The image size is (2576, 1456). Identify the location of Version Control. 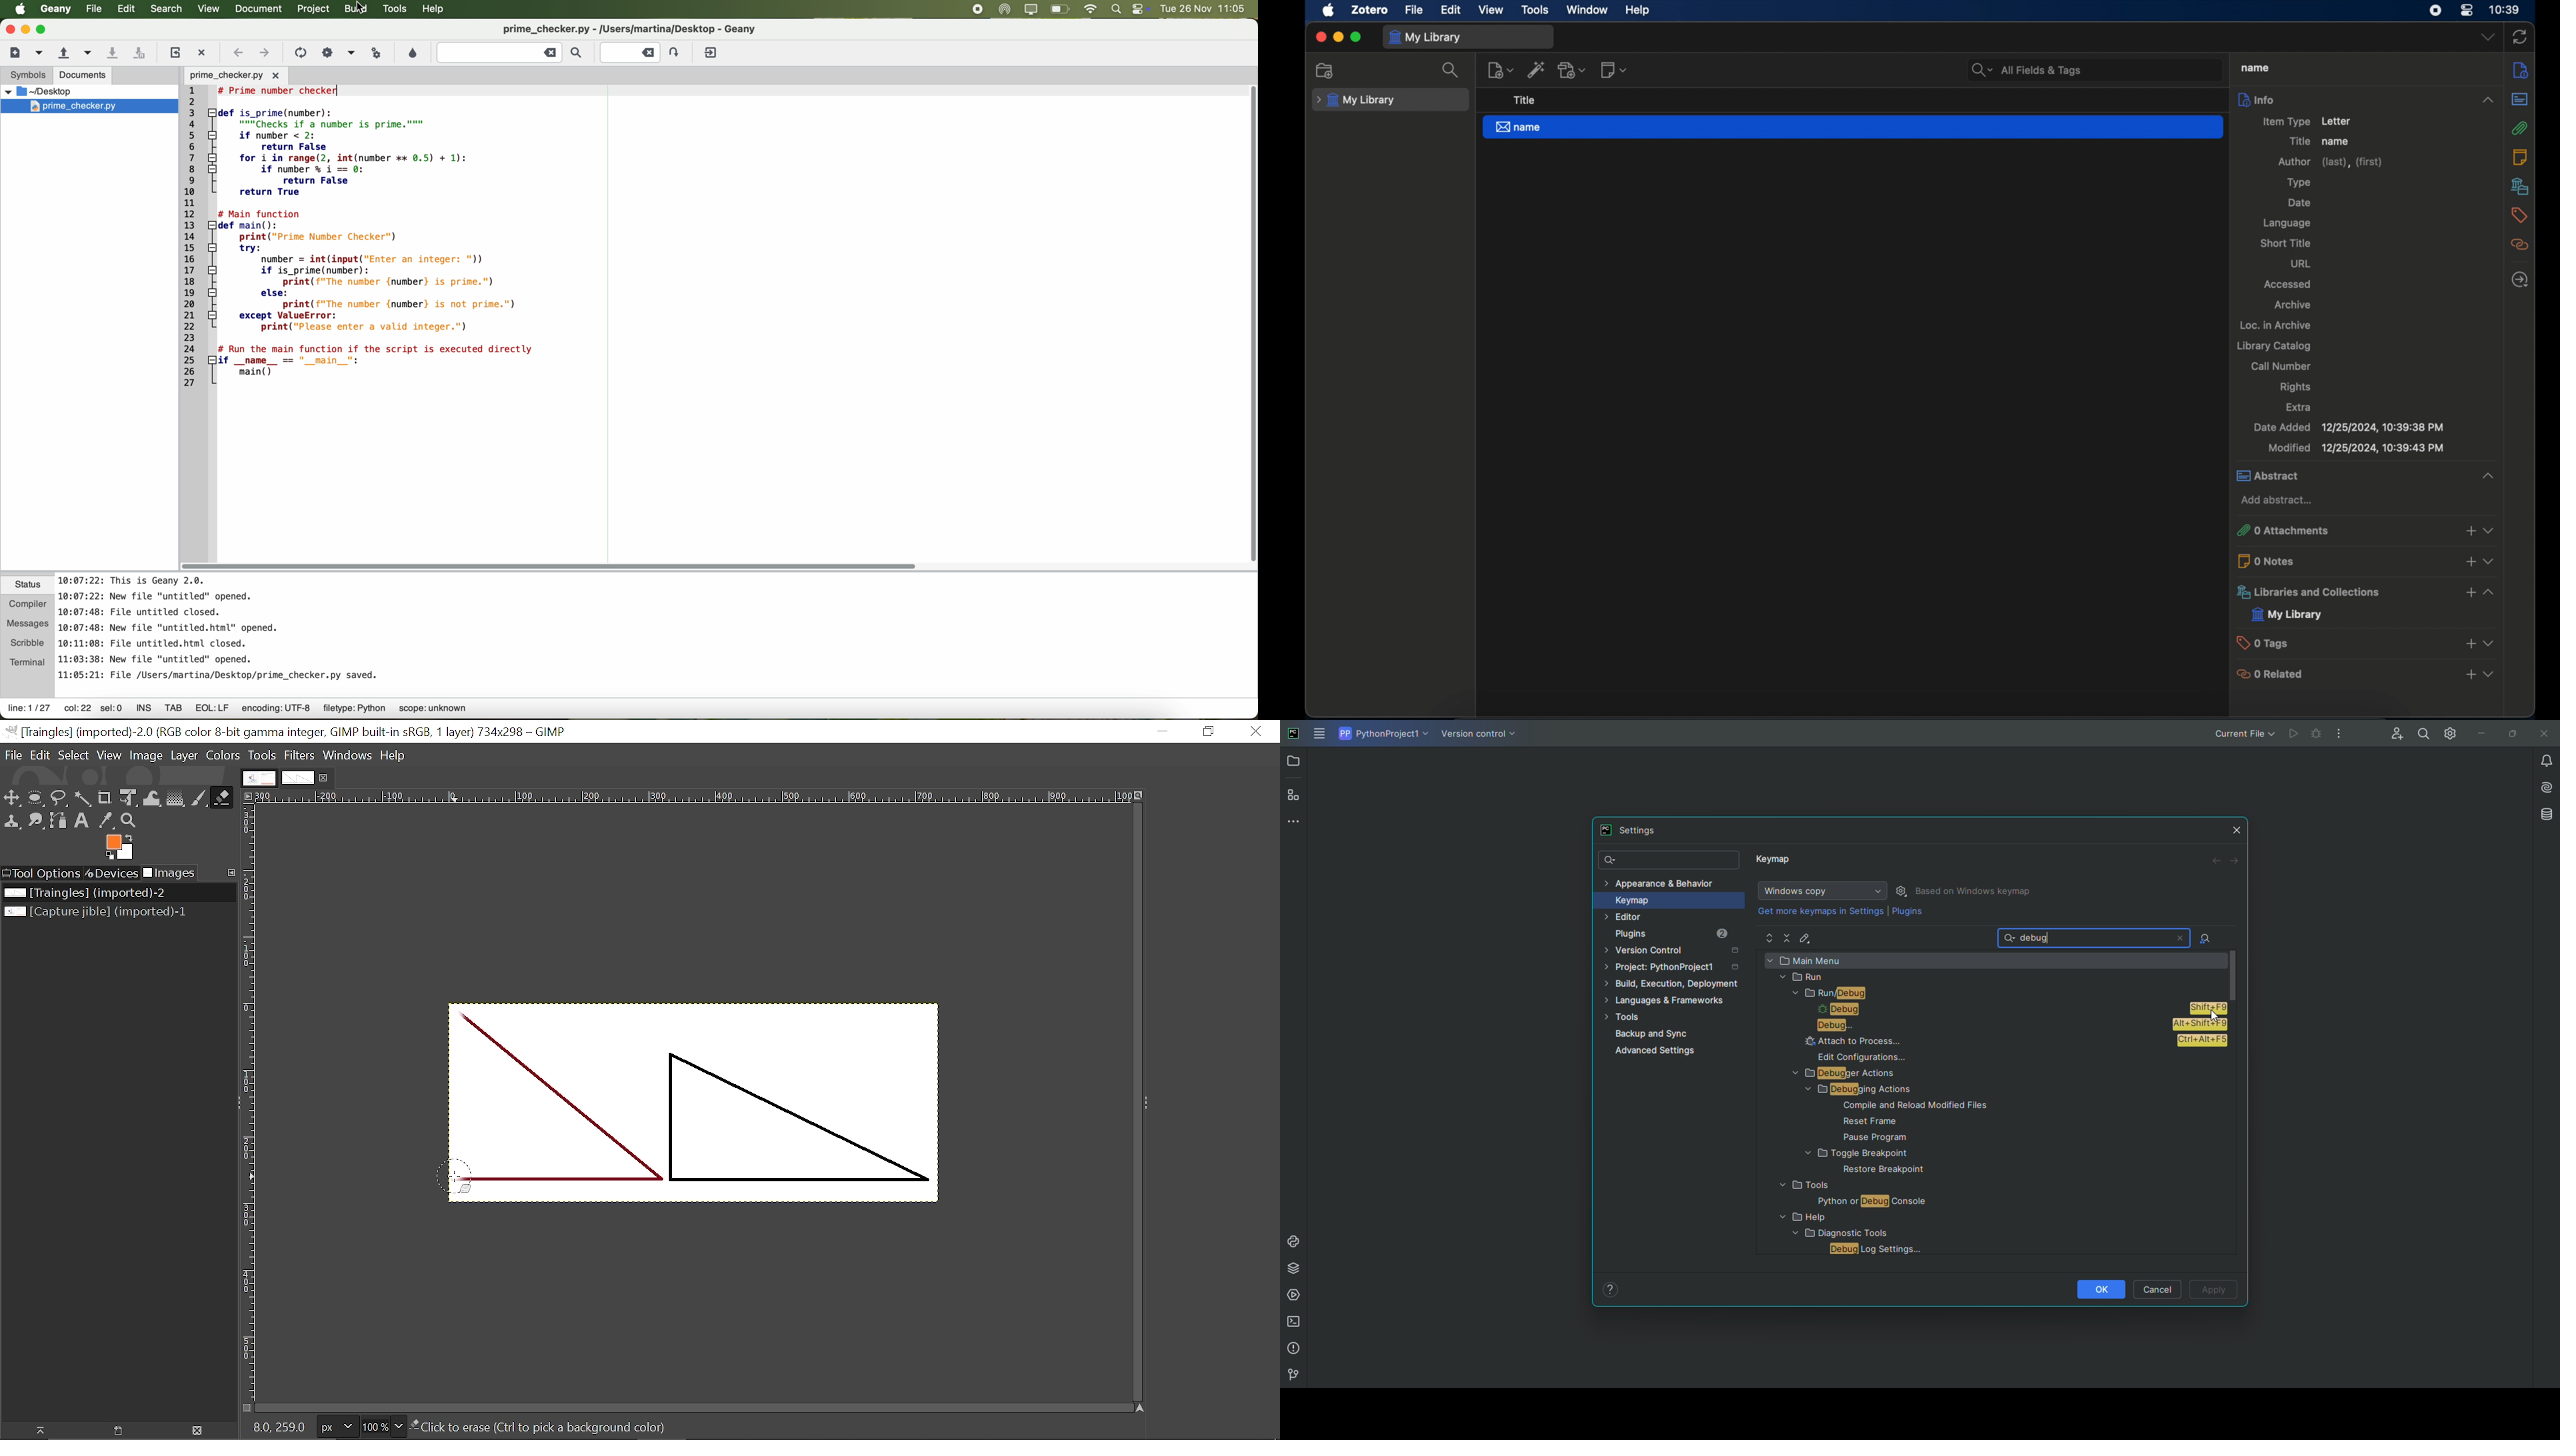
(1676, 952).